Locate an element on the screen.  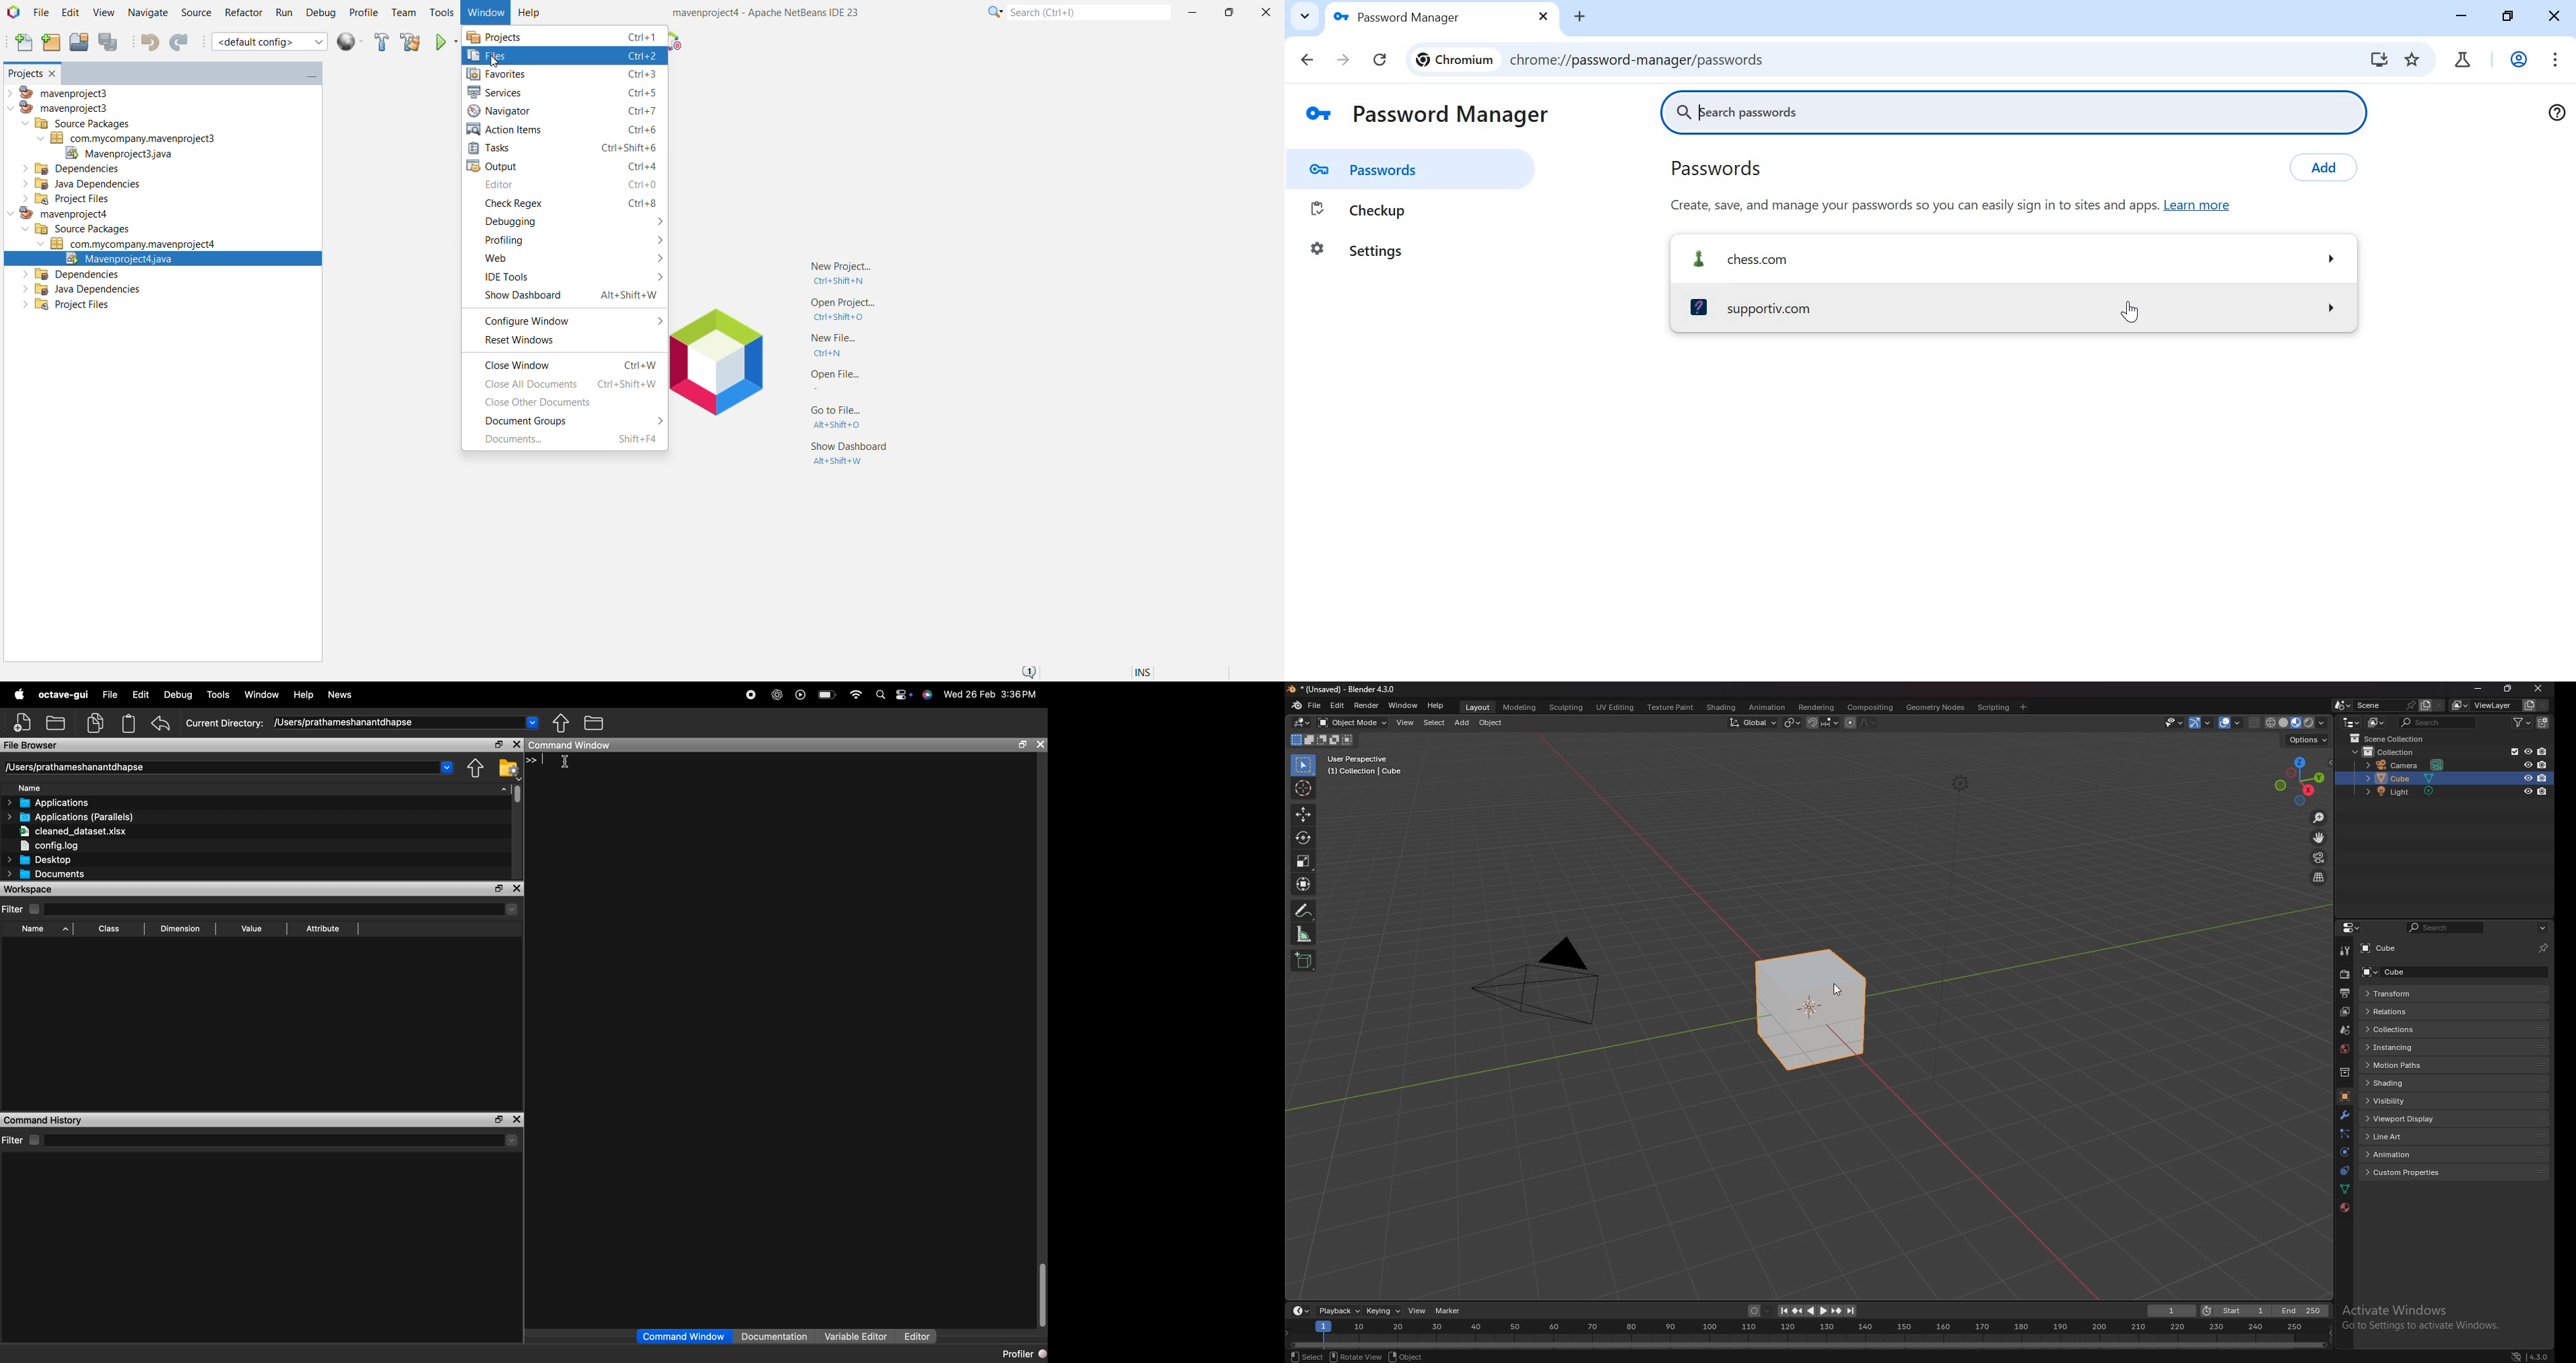
Editor is located at coordinates (919, 1335).